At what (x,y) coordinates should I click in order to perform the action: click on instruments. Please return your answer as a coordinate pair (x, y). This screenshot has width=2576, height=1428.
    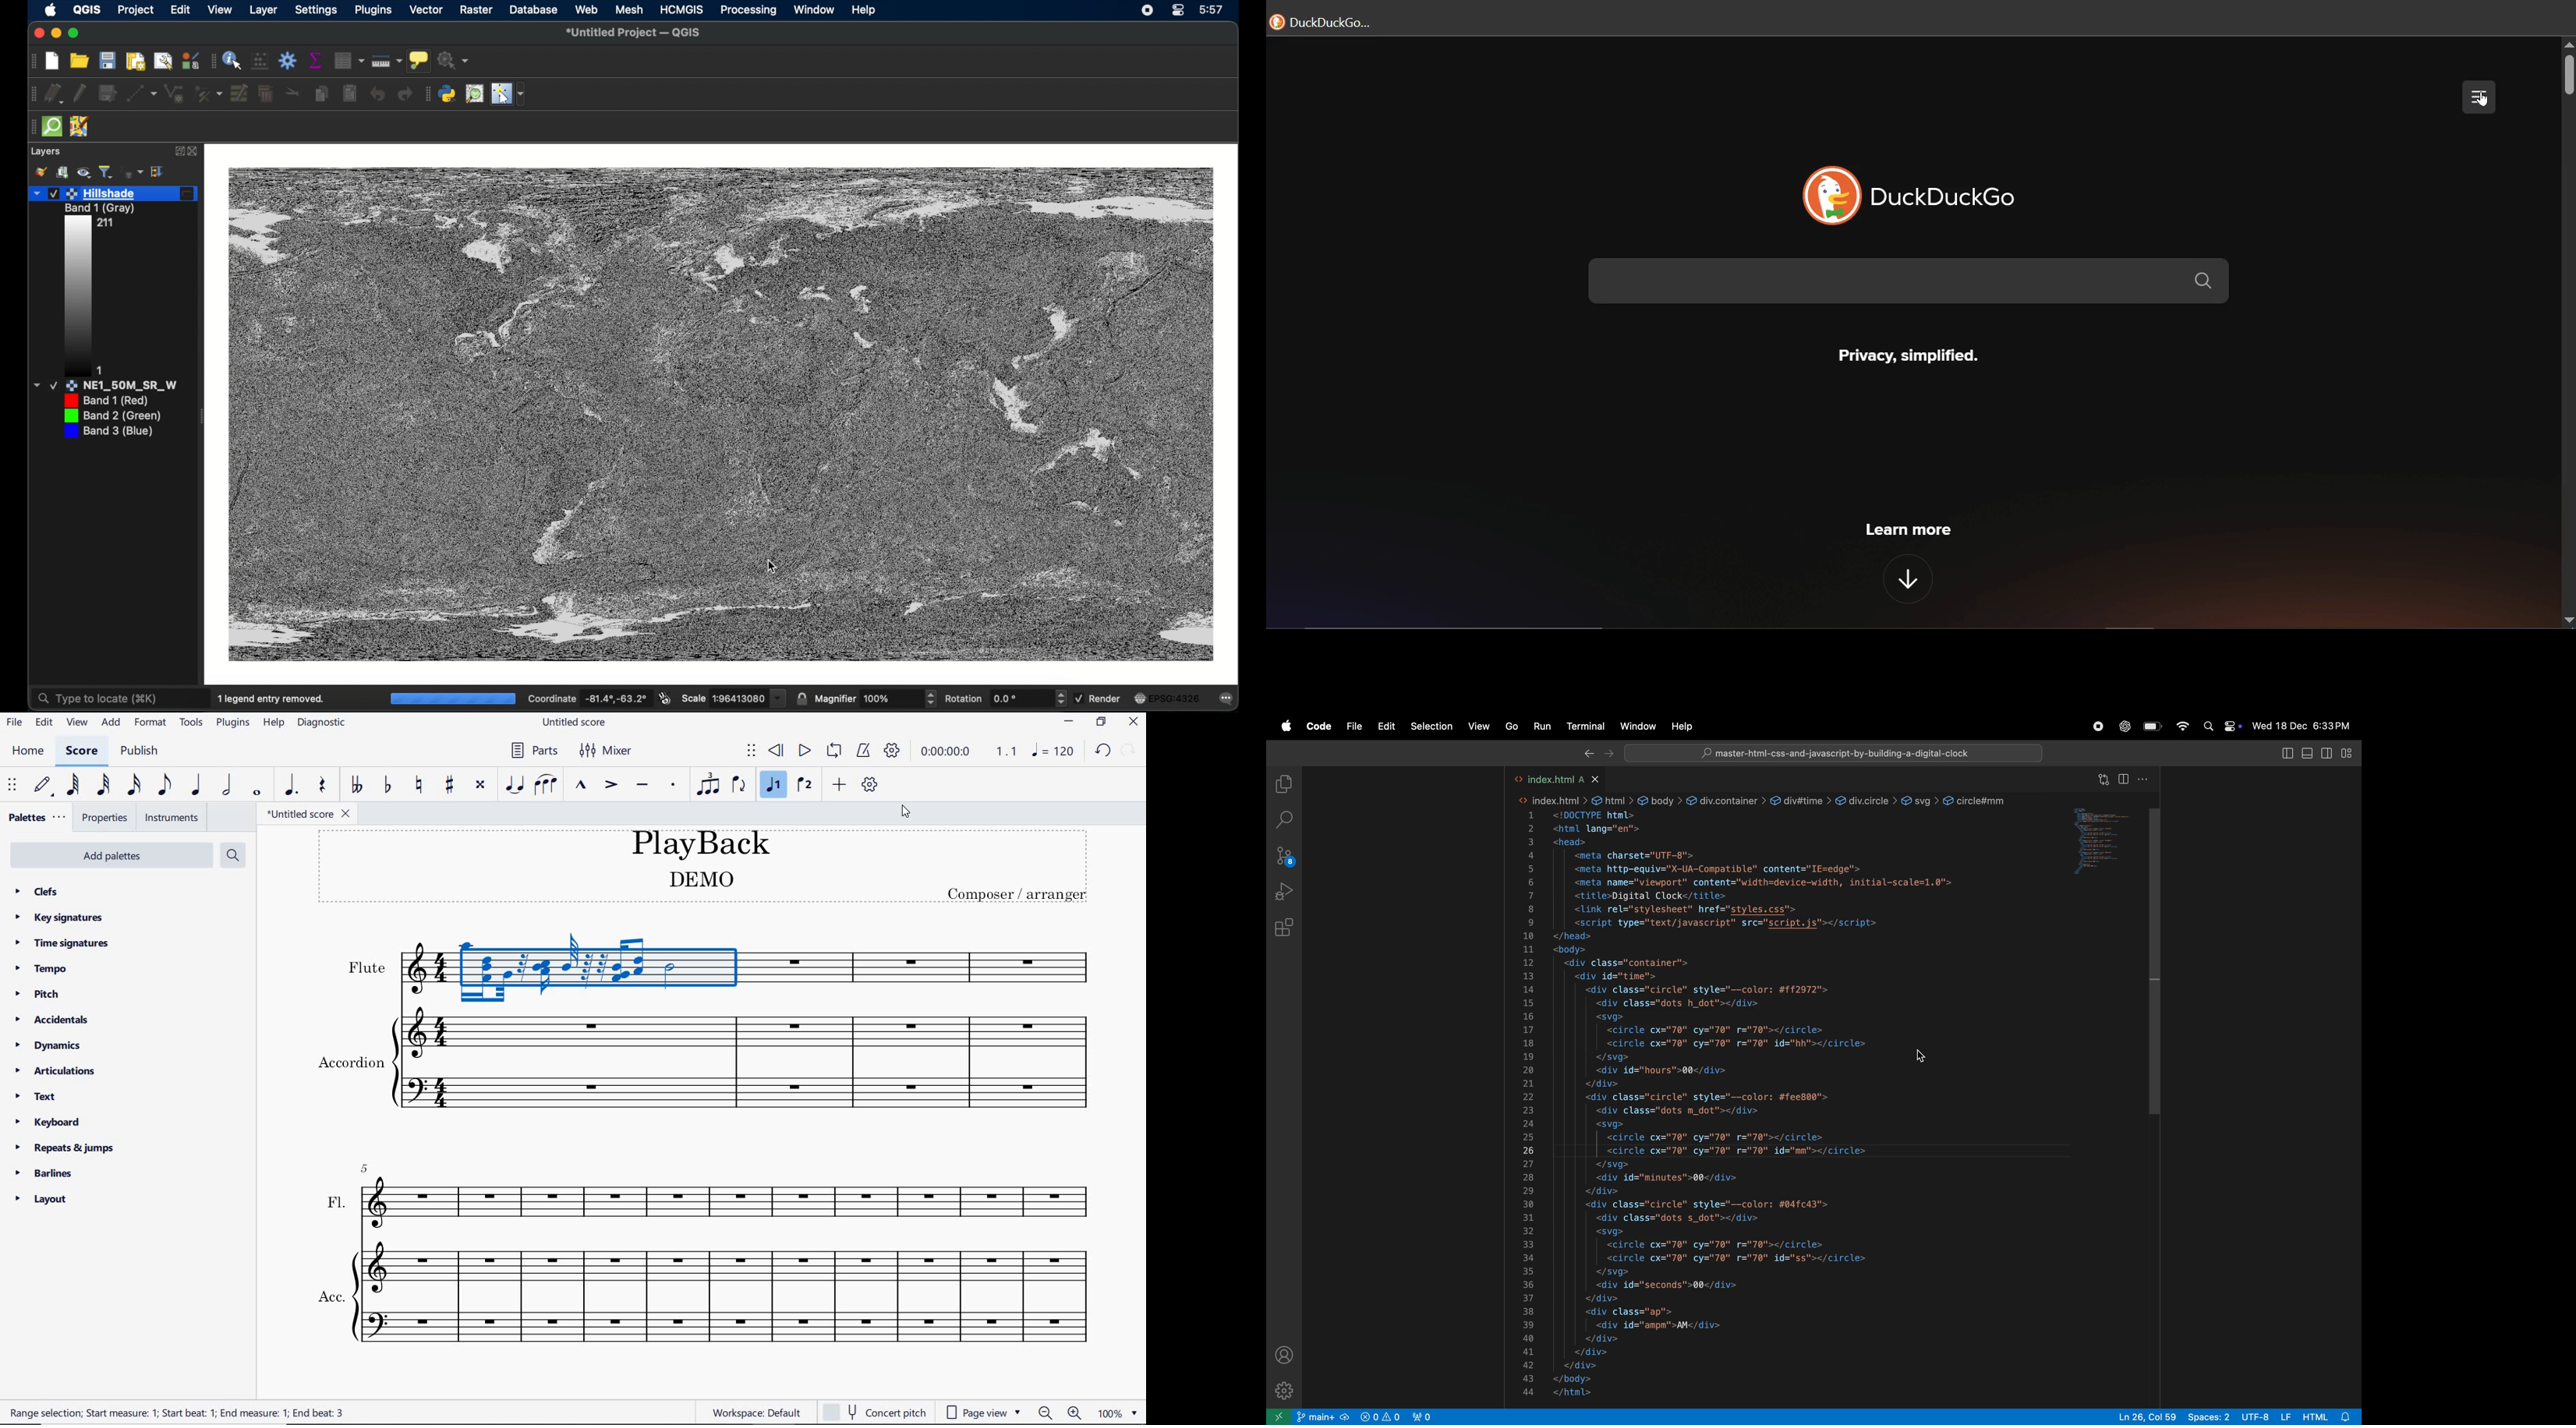
    Looking at the image, I should click on (173, 818).